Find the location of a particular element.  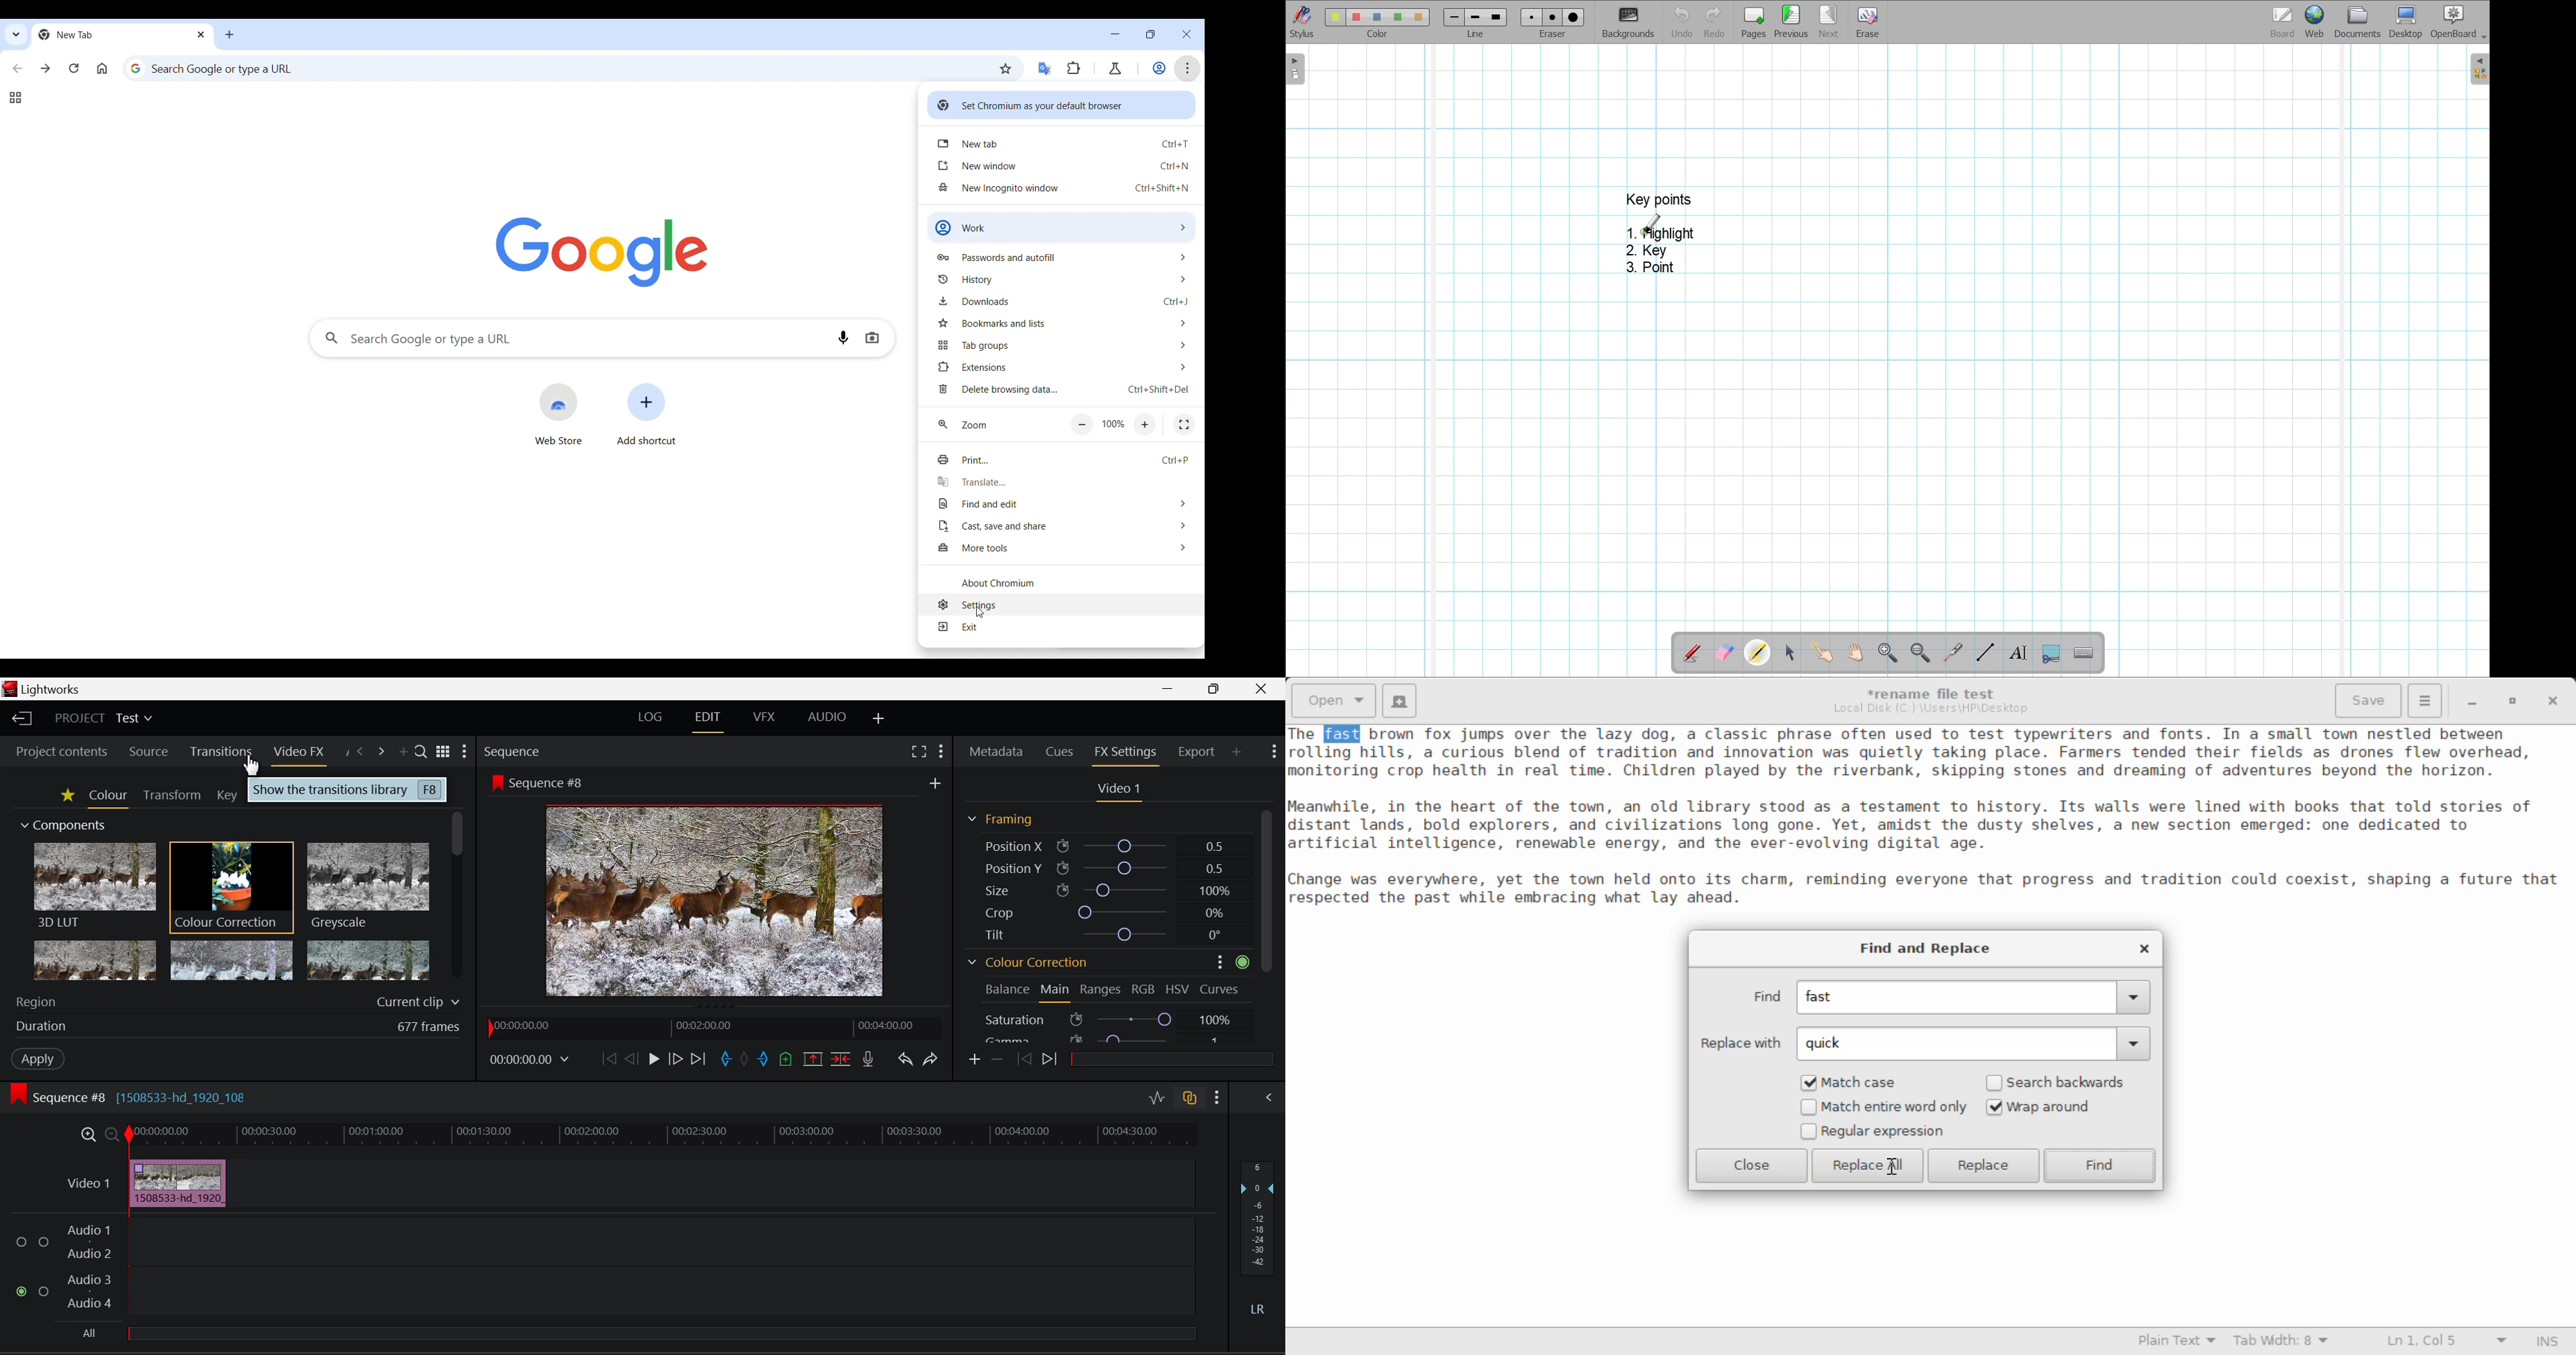

Add keyframe is located at coordinates (976, 1060).